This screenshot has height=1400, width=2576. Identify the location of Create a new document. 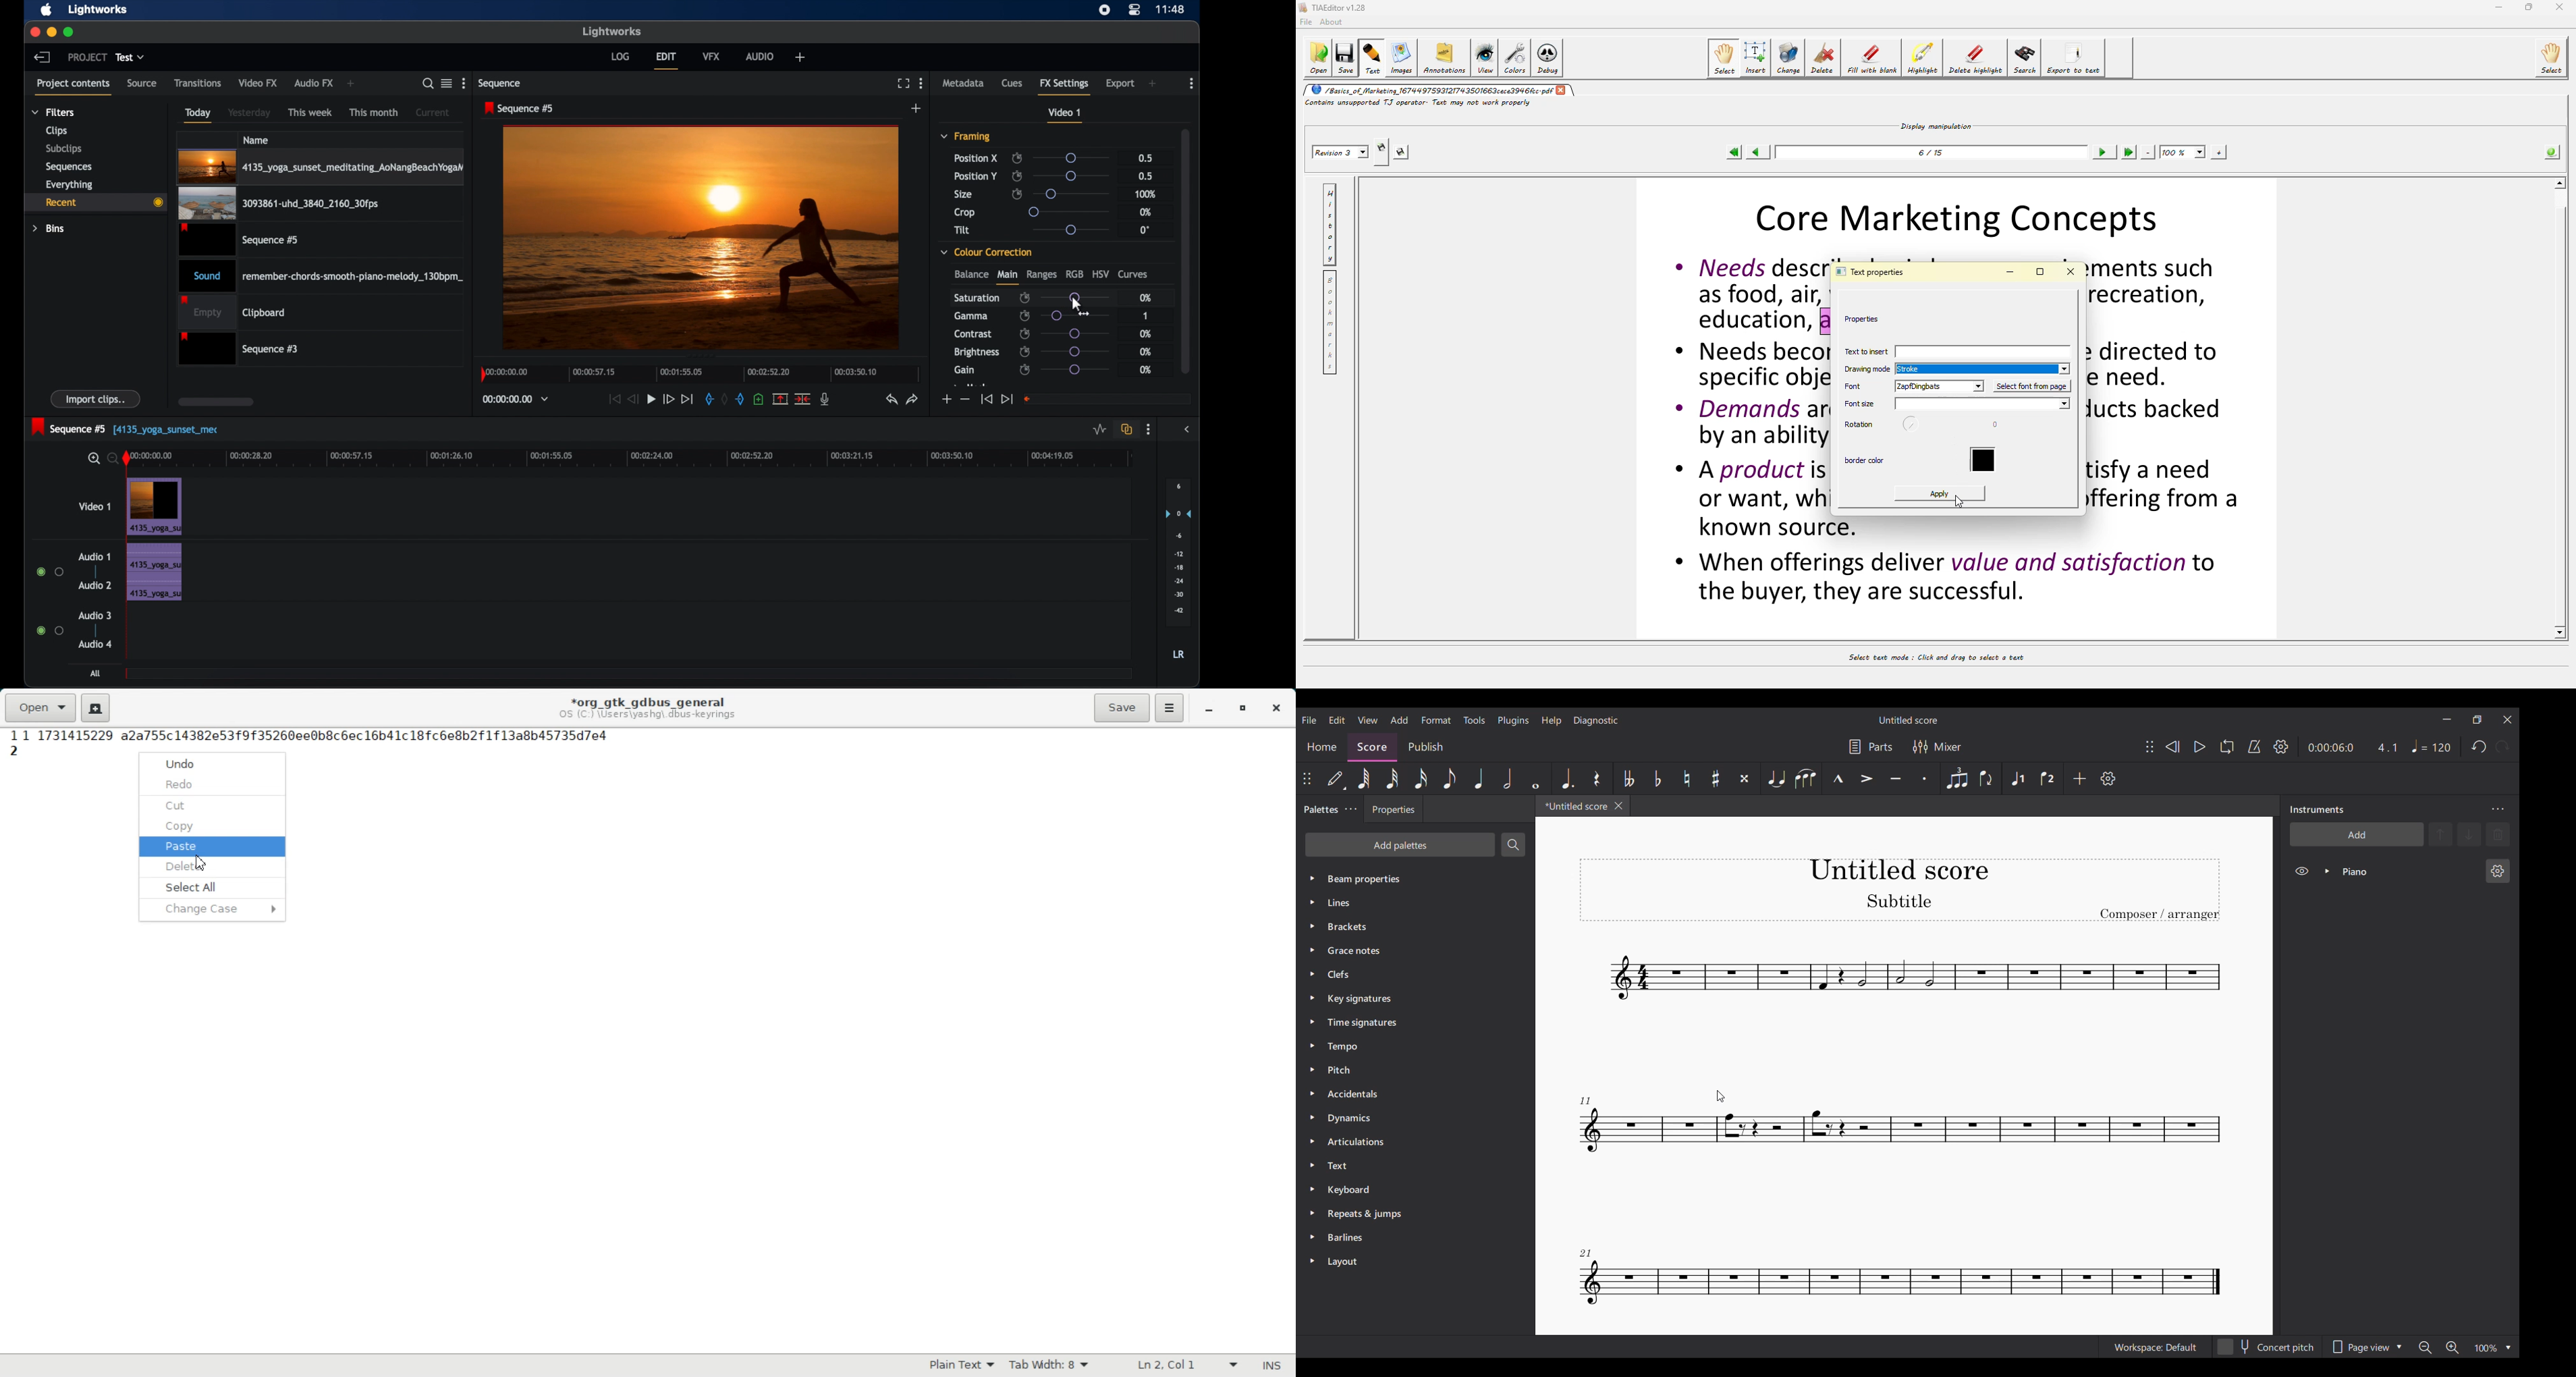
(96, 707).